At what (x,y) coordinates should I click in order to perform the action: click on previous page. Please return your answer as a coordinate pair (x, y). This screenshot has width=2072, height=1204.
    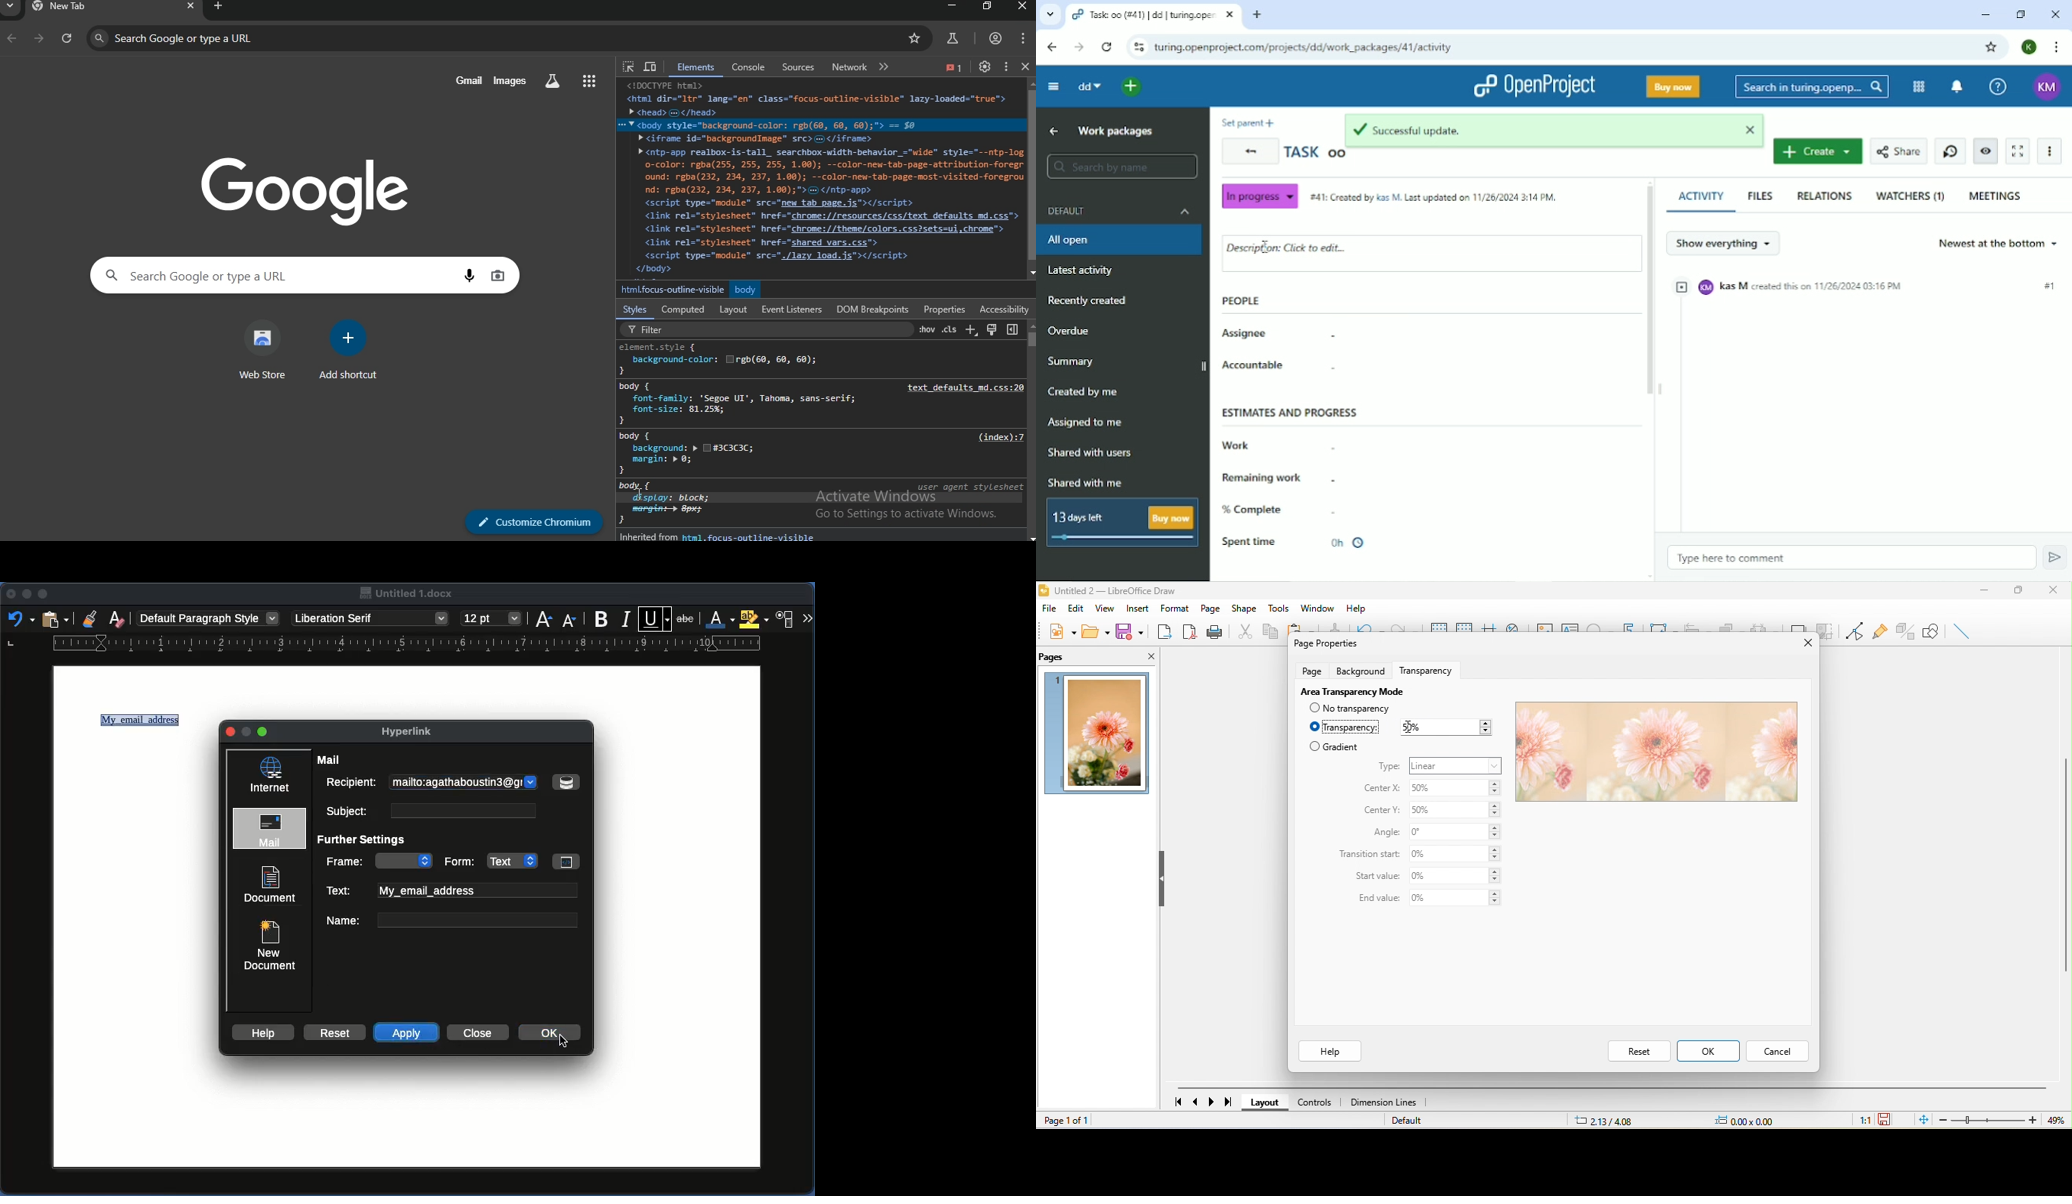
    Looking at the image, I should click on (1198, 1101).